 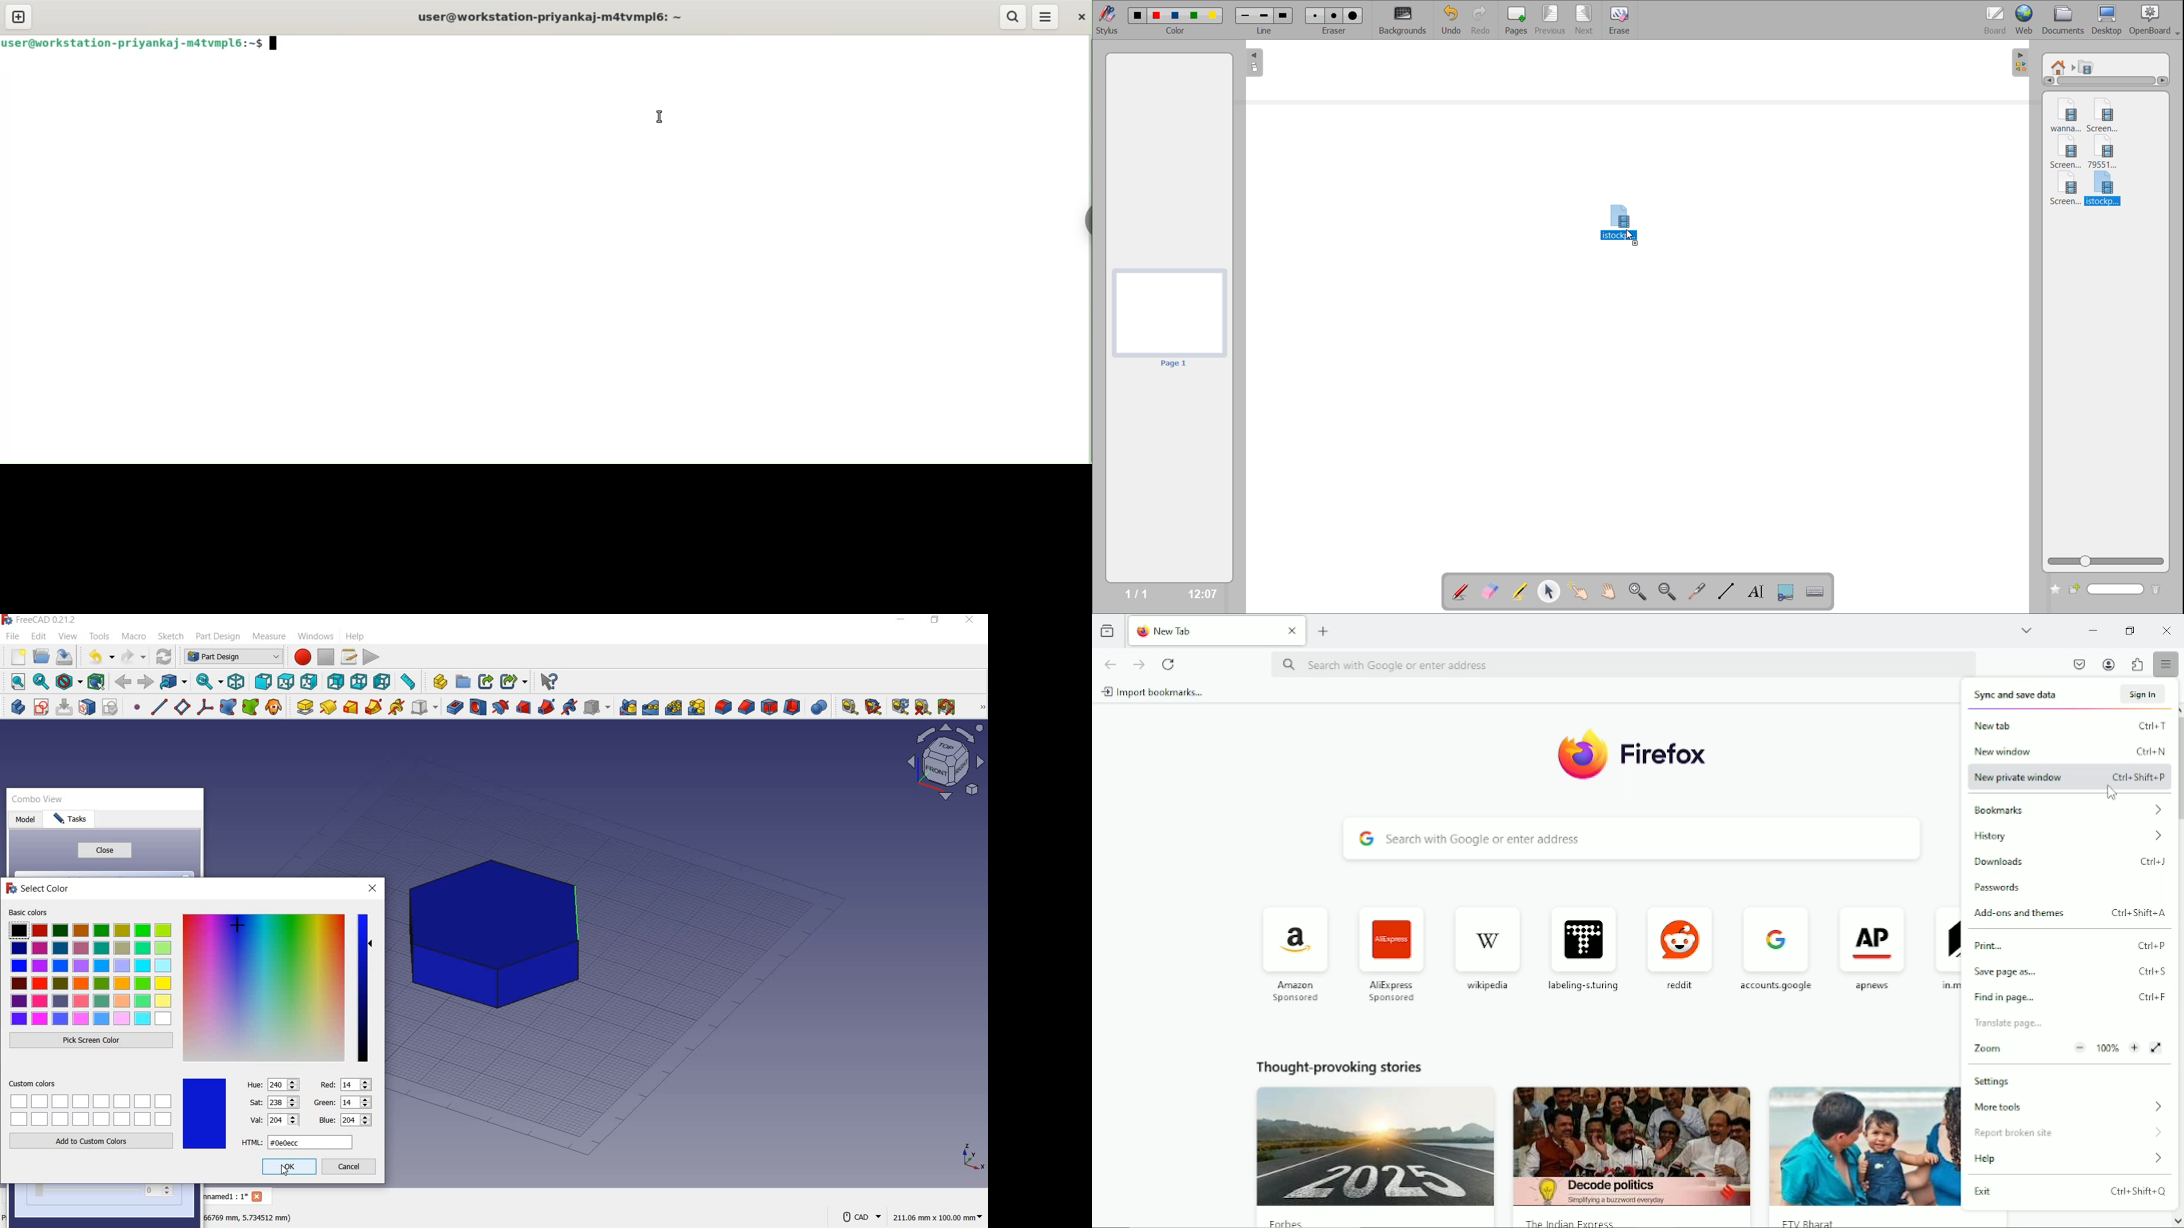 I want to click on report broken site, so click(x=2012, y=1134).